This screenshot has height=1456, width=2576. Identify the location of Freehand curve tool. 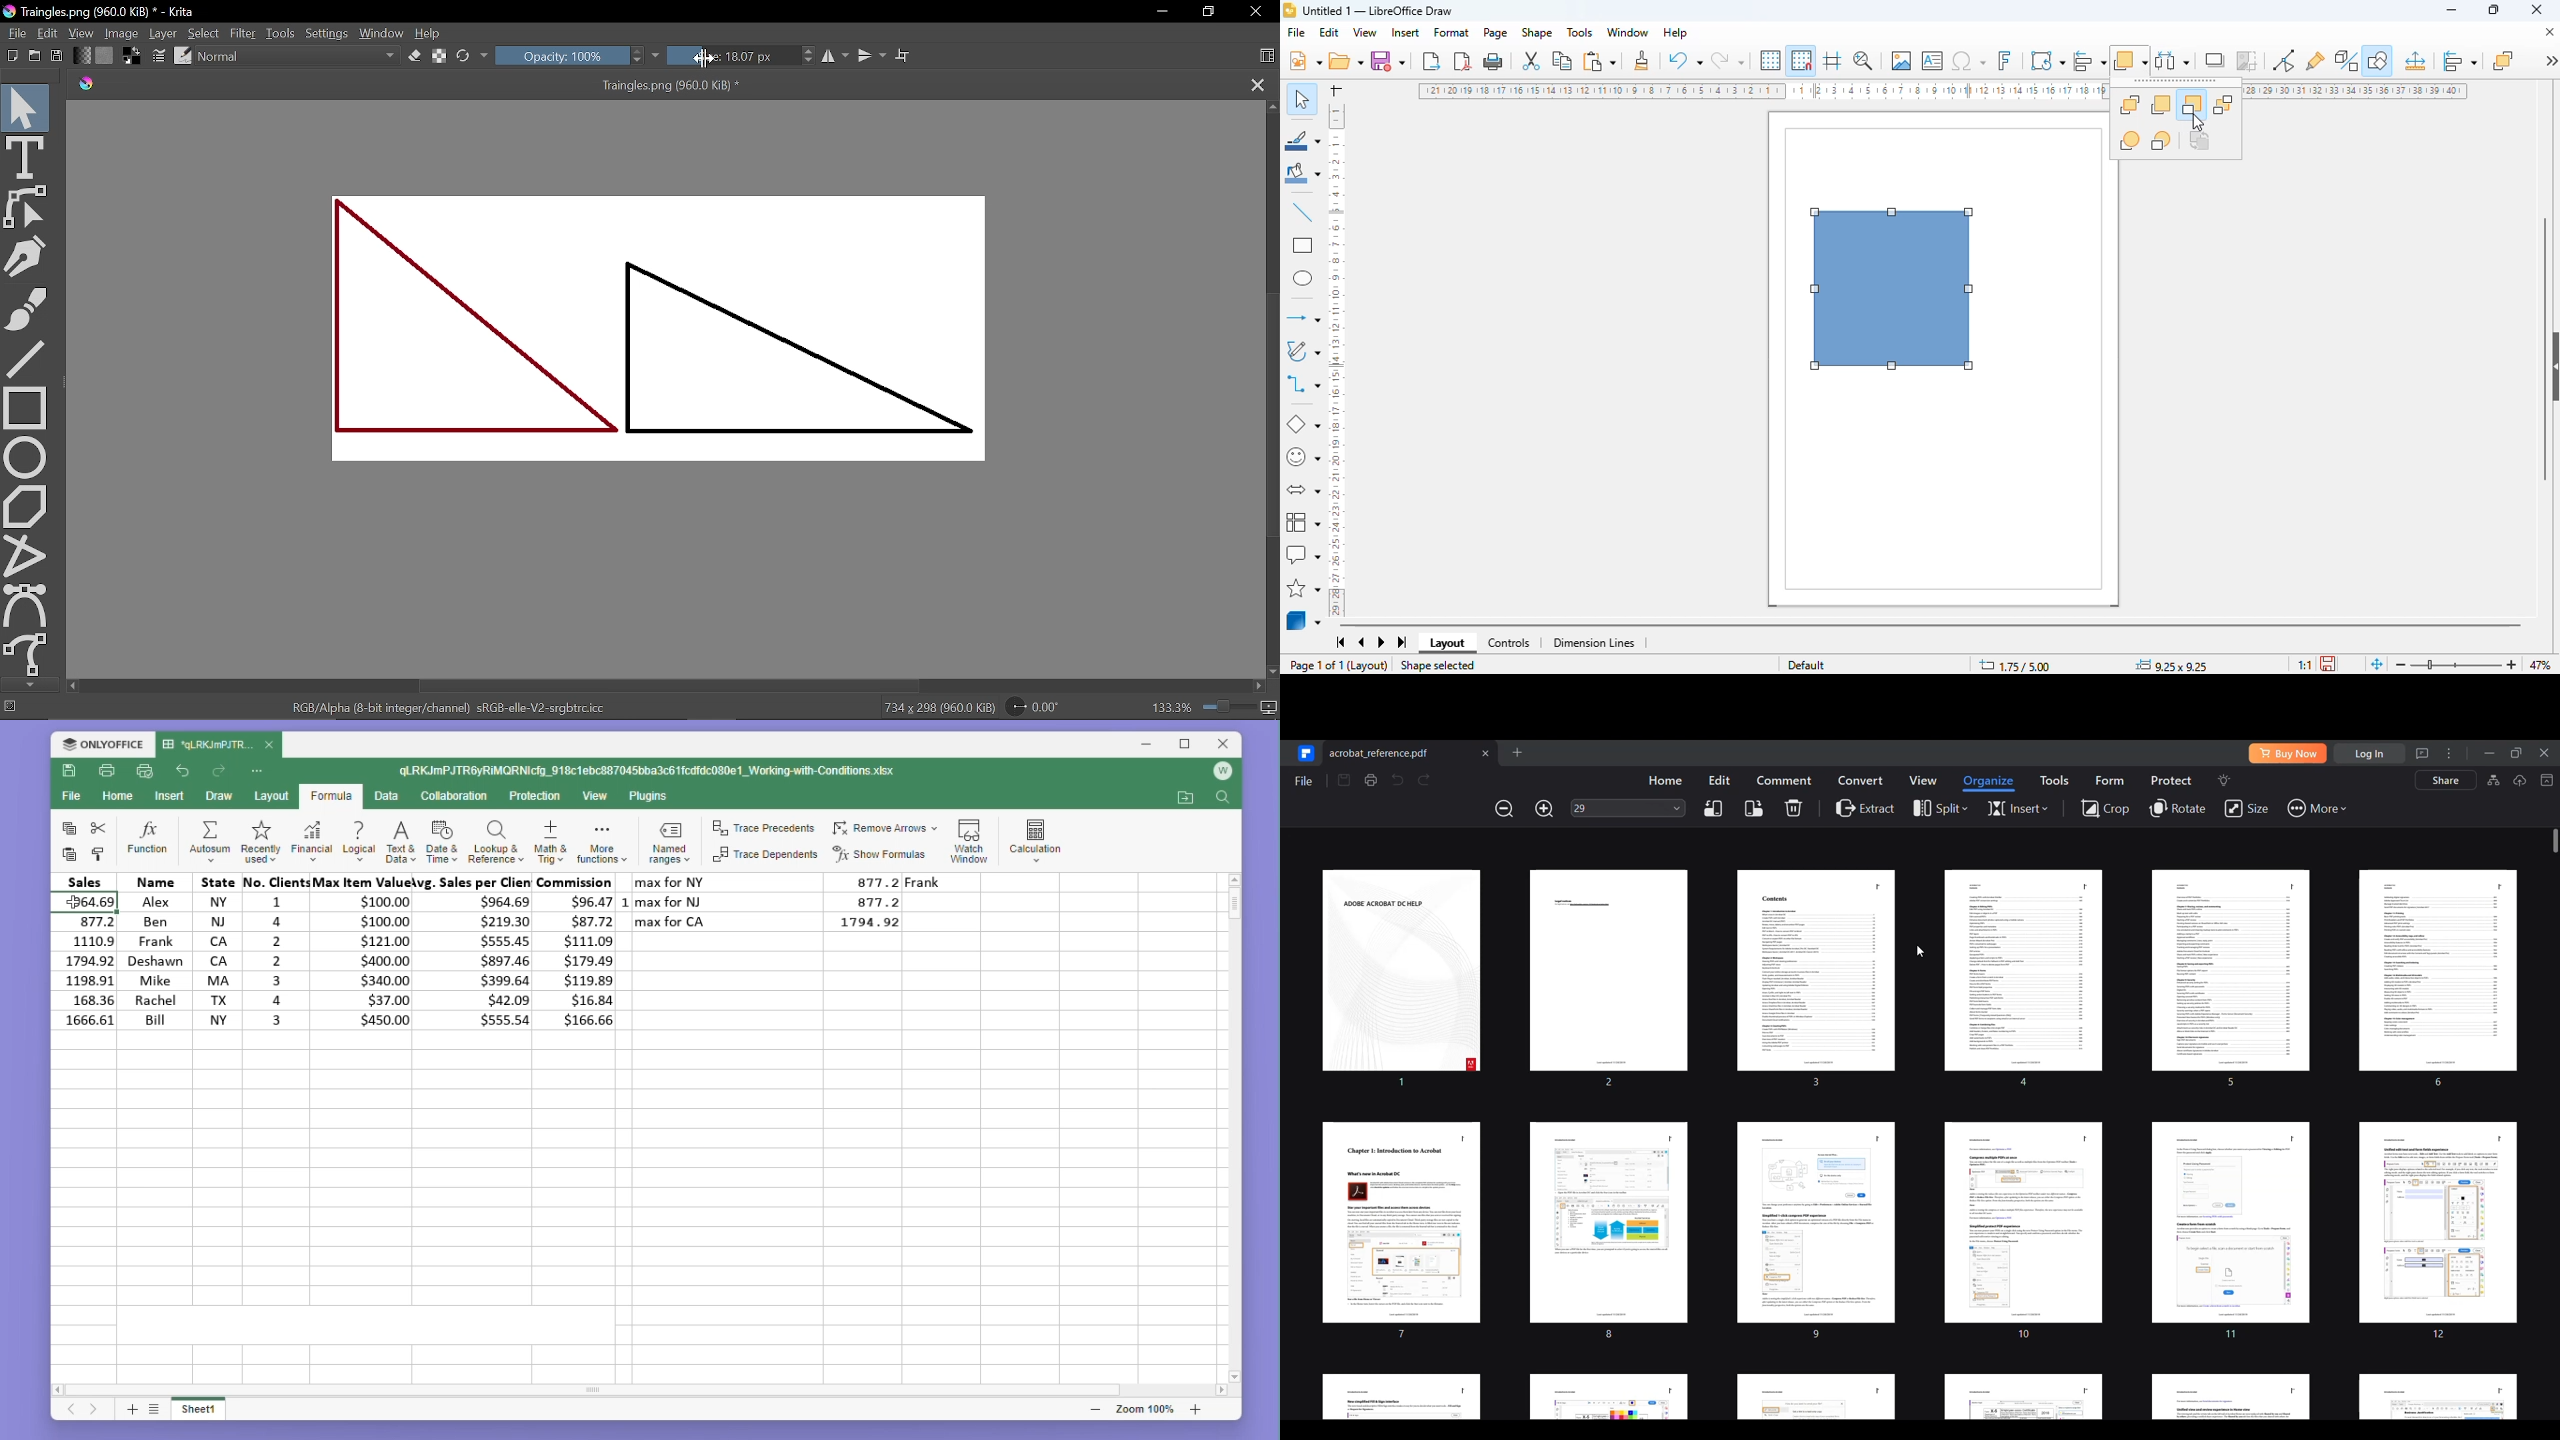
(28, 654).